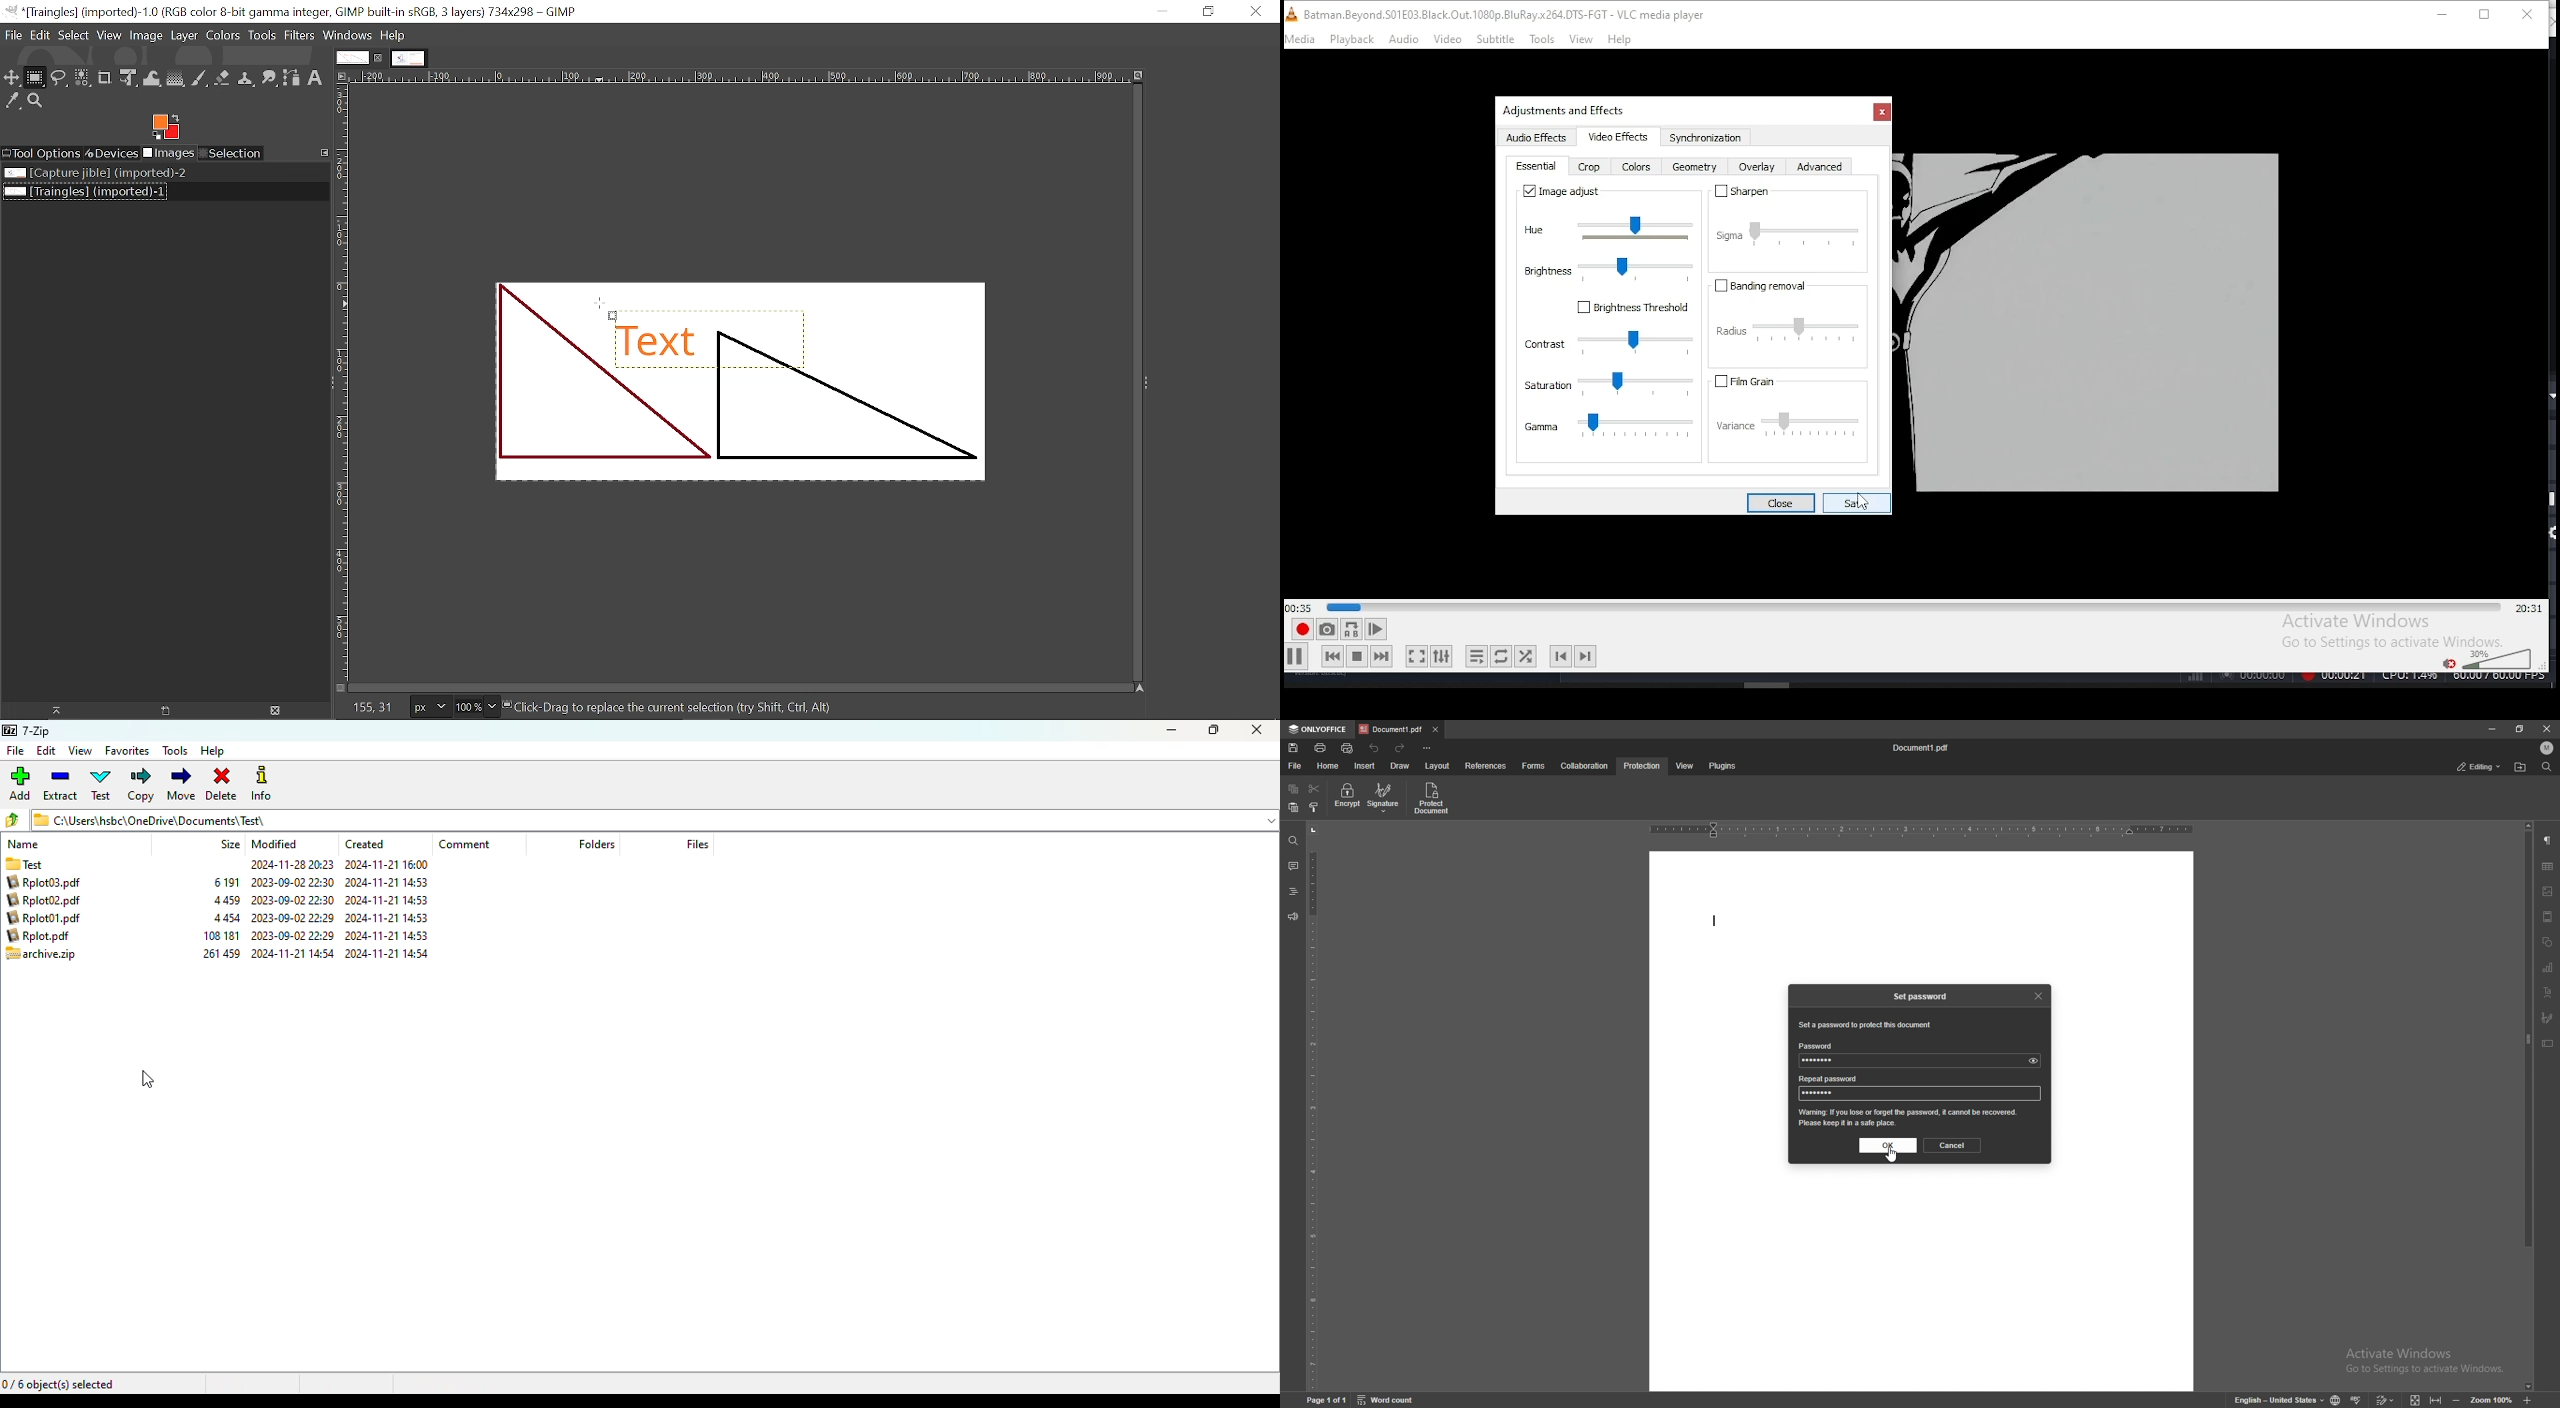 The height and width of the screenshot is (1428, 2576). I want to click on cursor, so click(1890, 1155).